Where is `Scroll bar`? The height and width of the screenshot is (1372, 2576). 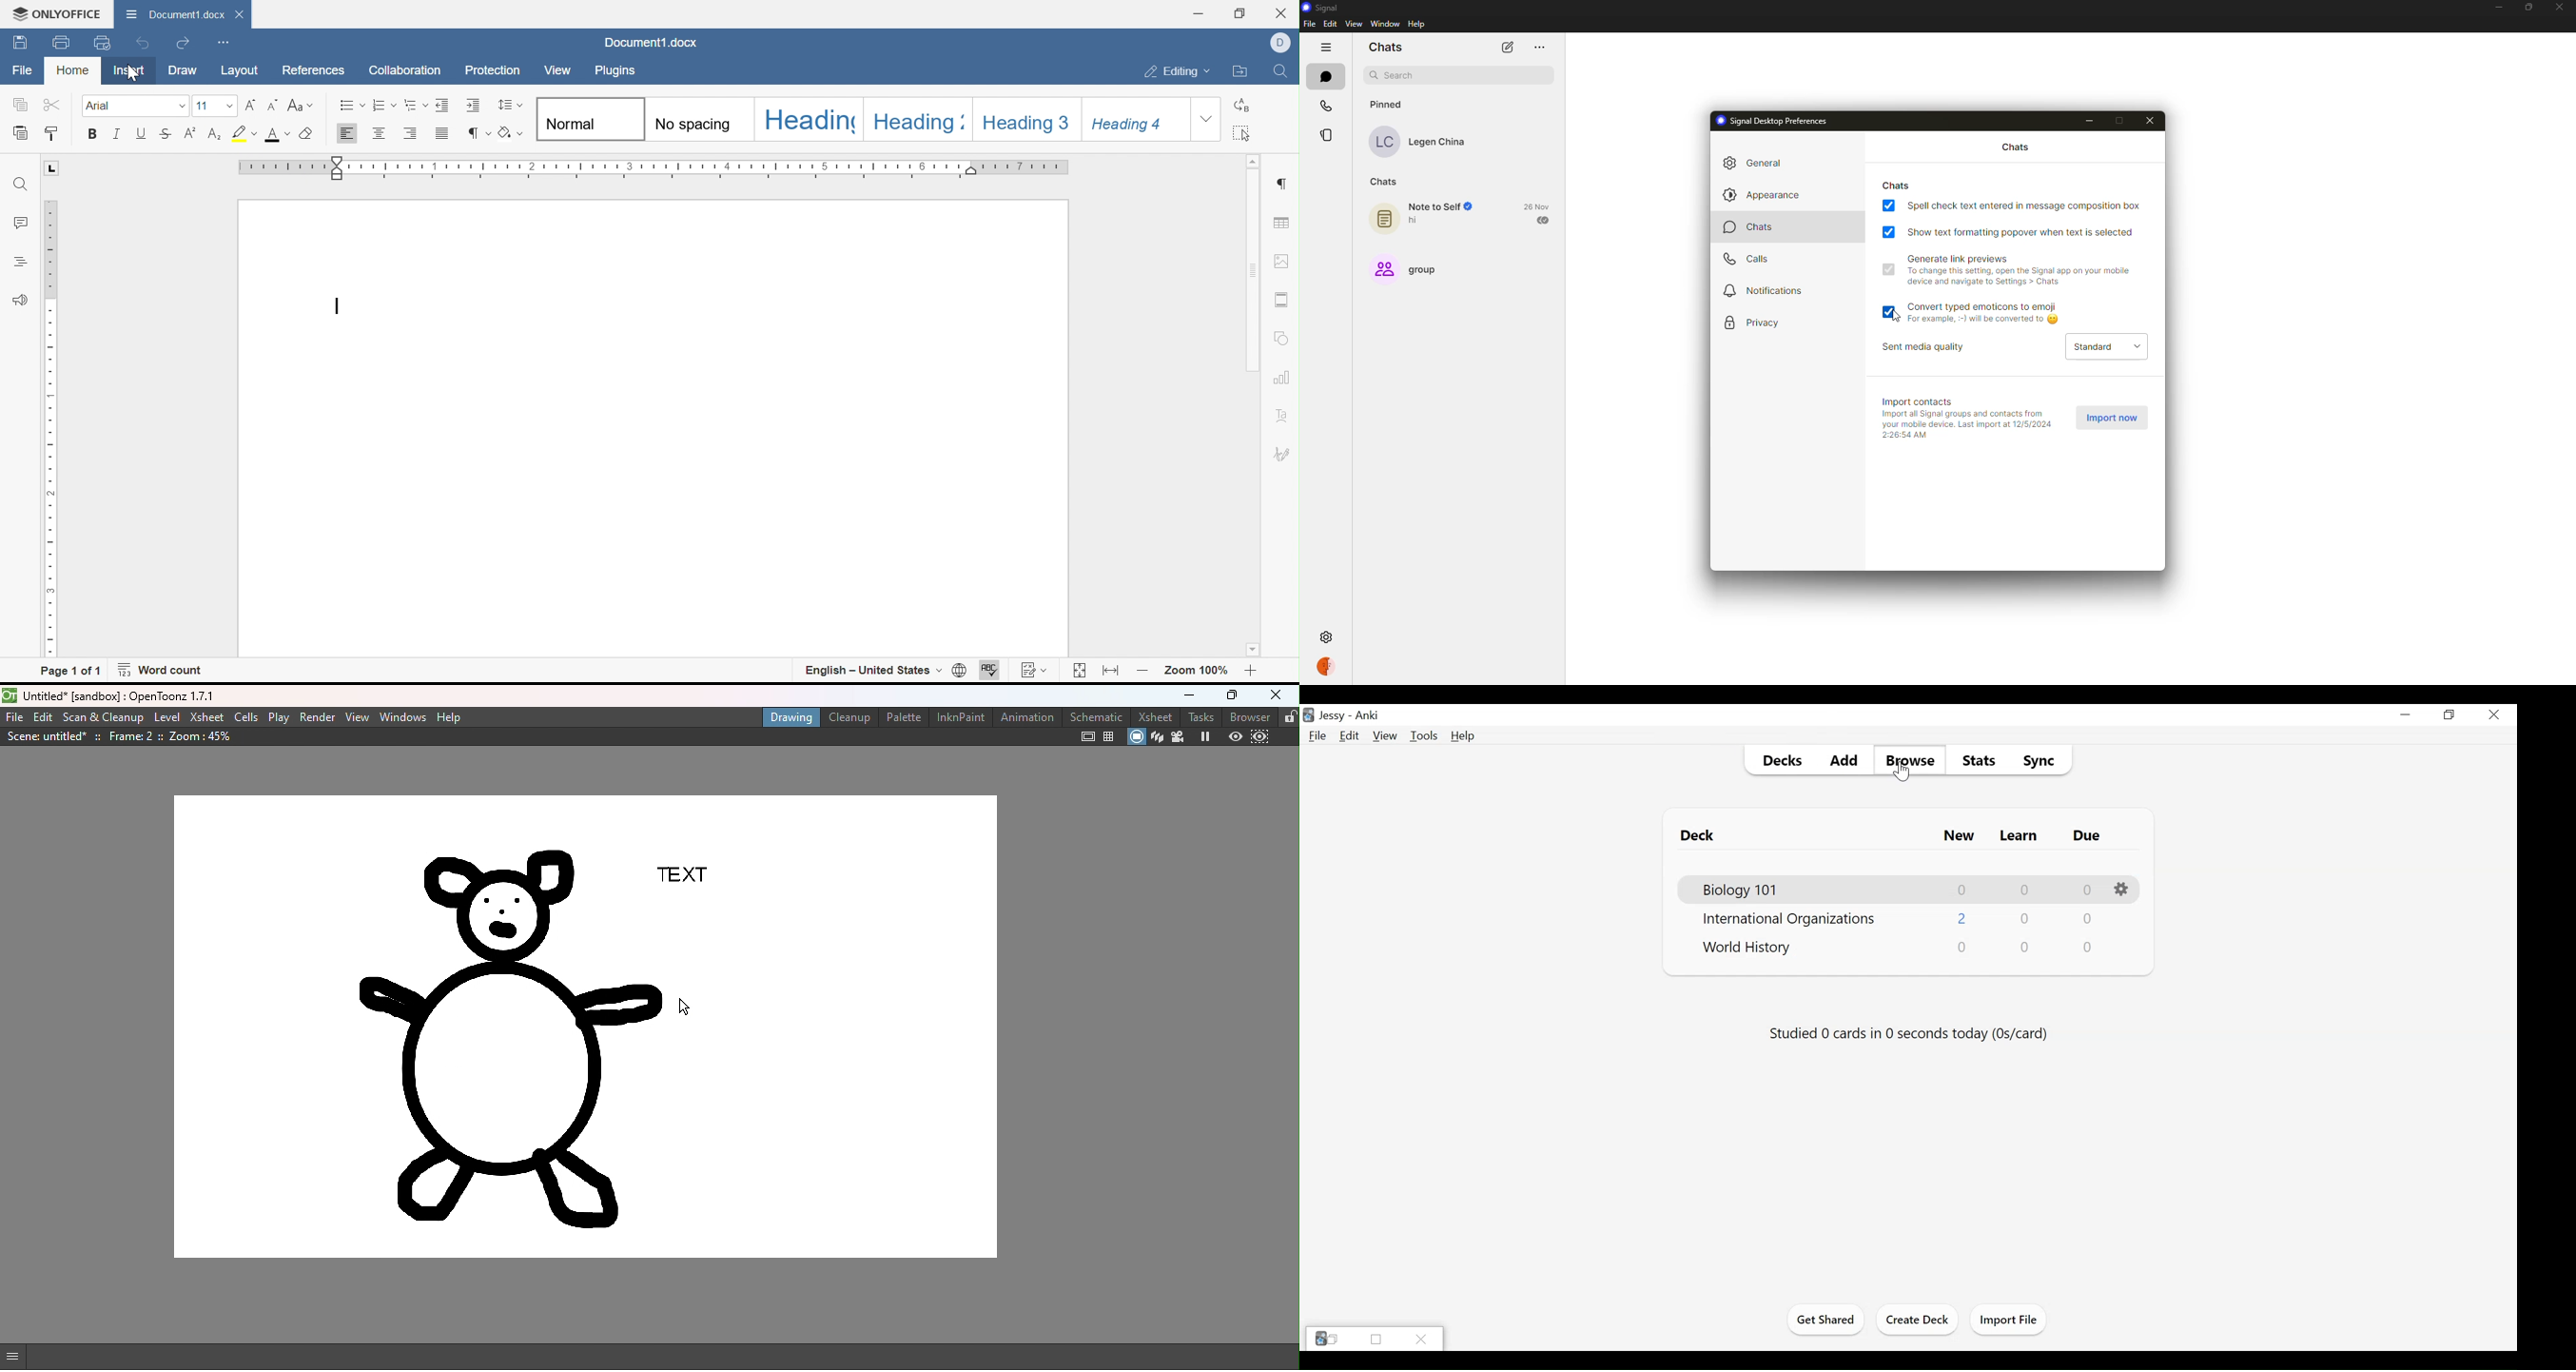 Scroll bar is located at coordinates (1255, 272).